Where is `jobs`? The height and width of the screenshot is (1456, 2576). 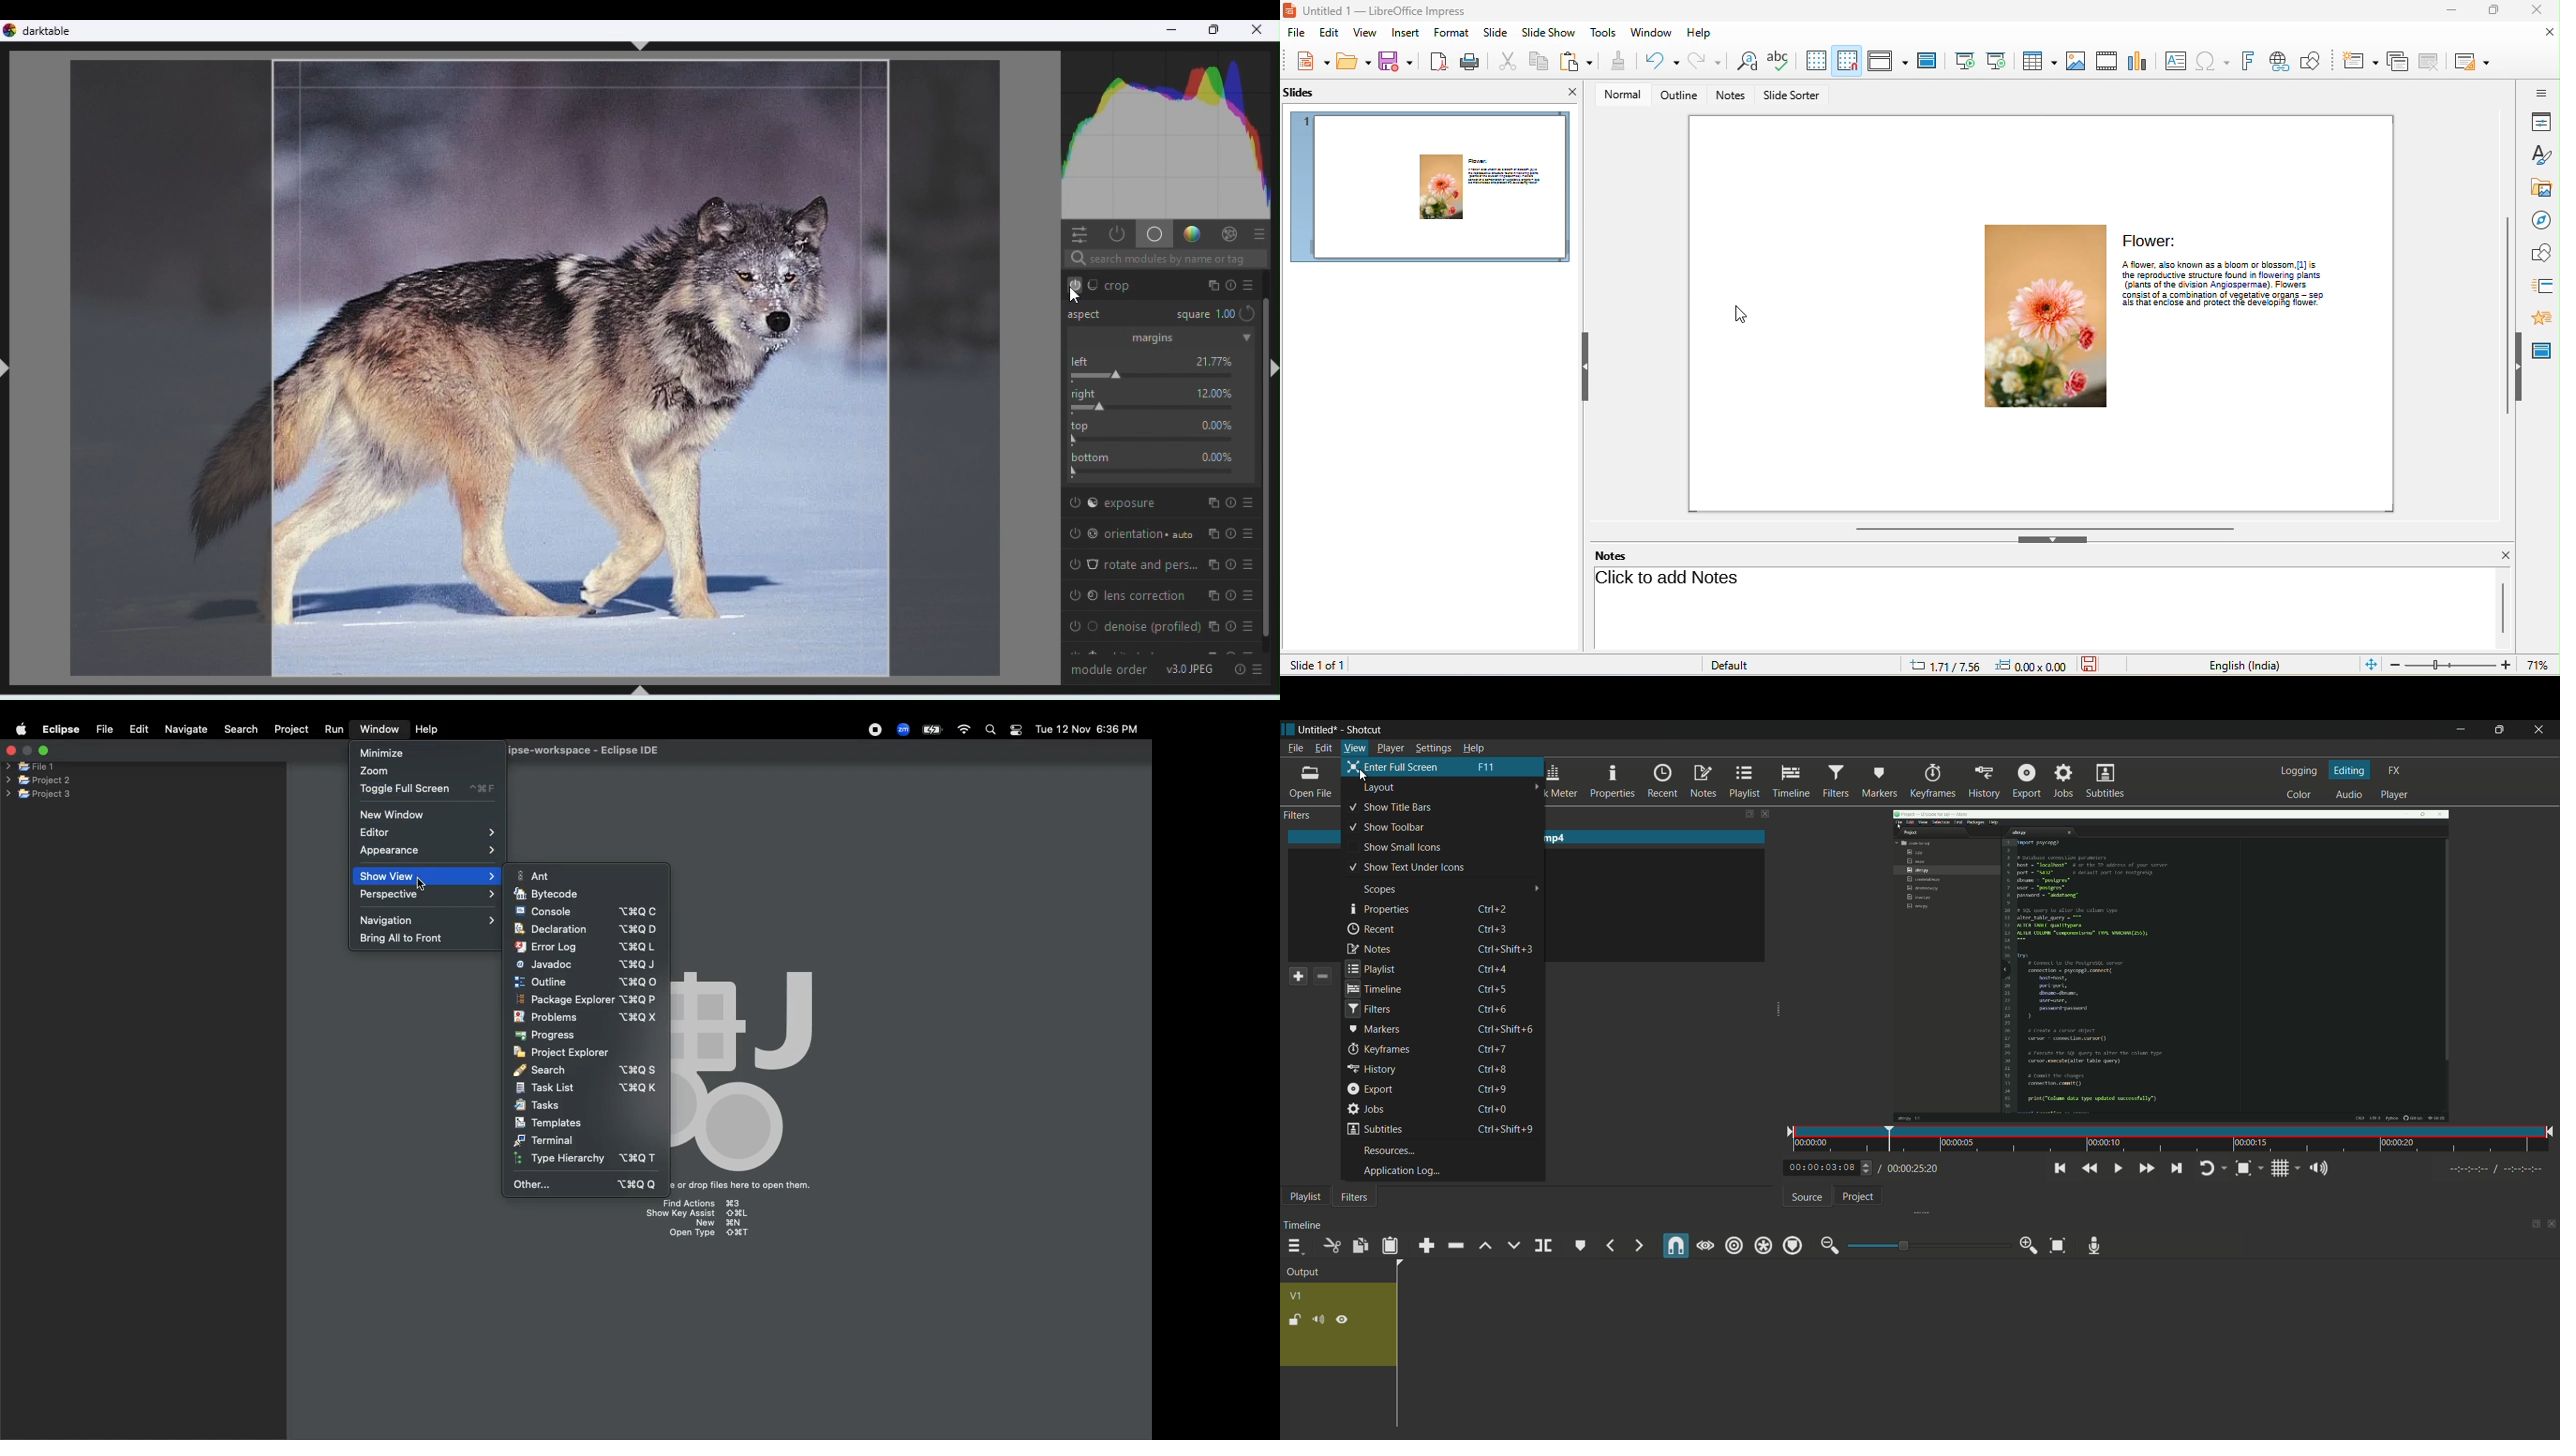 jobs is located at coordinates (1363, 1110).